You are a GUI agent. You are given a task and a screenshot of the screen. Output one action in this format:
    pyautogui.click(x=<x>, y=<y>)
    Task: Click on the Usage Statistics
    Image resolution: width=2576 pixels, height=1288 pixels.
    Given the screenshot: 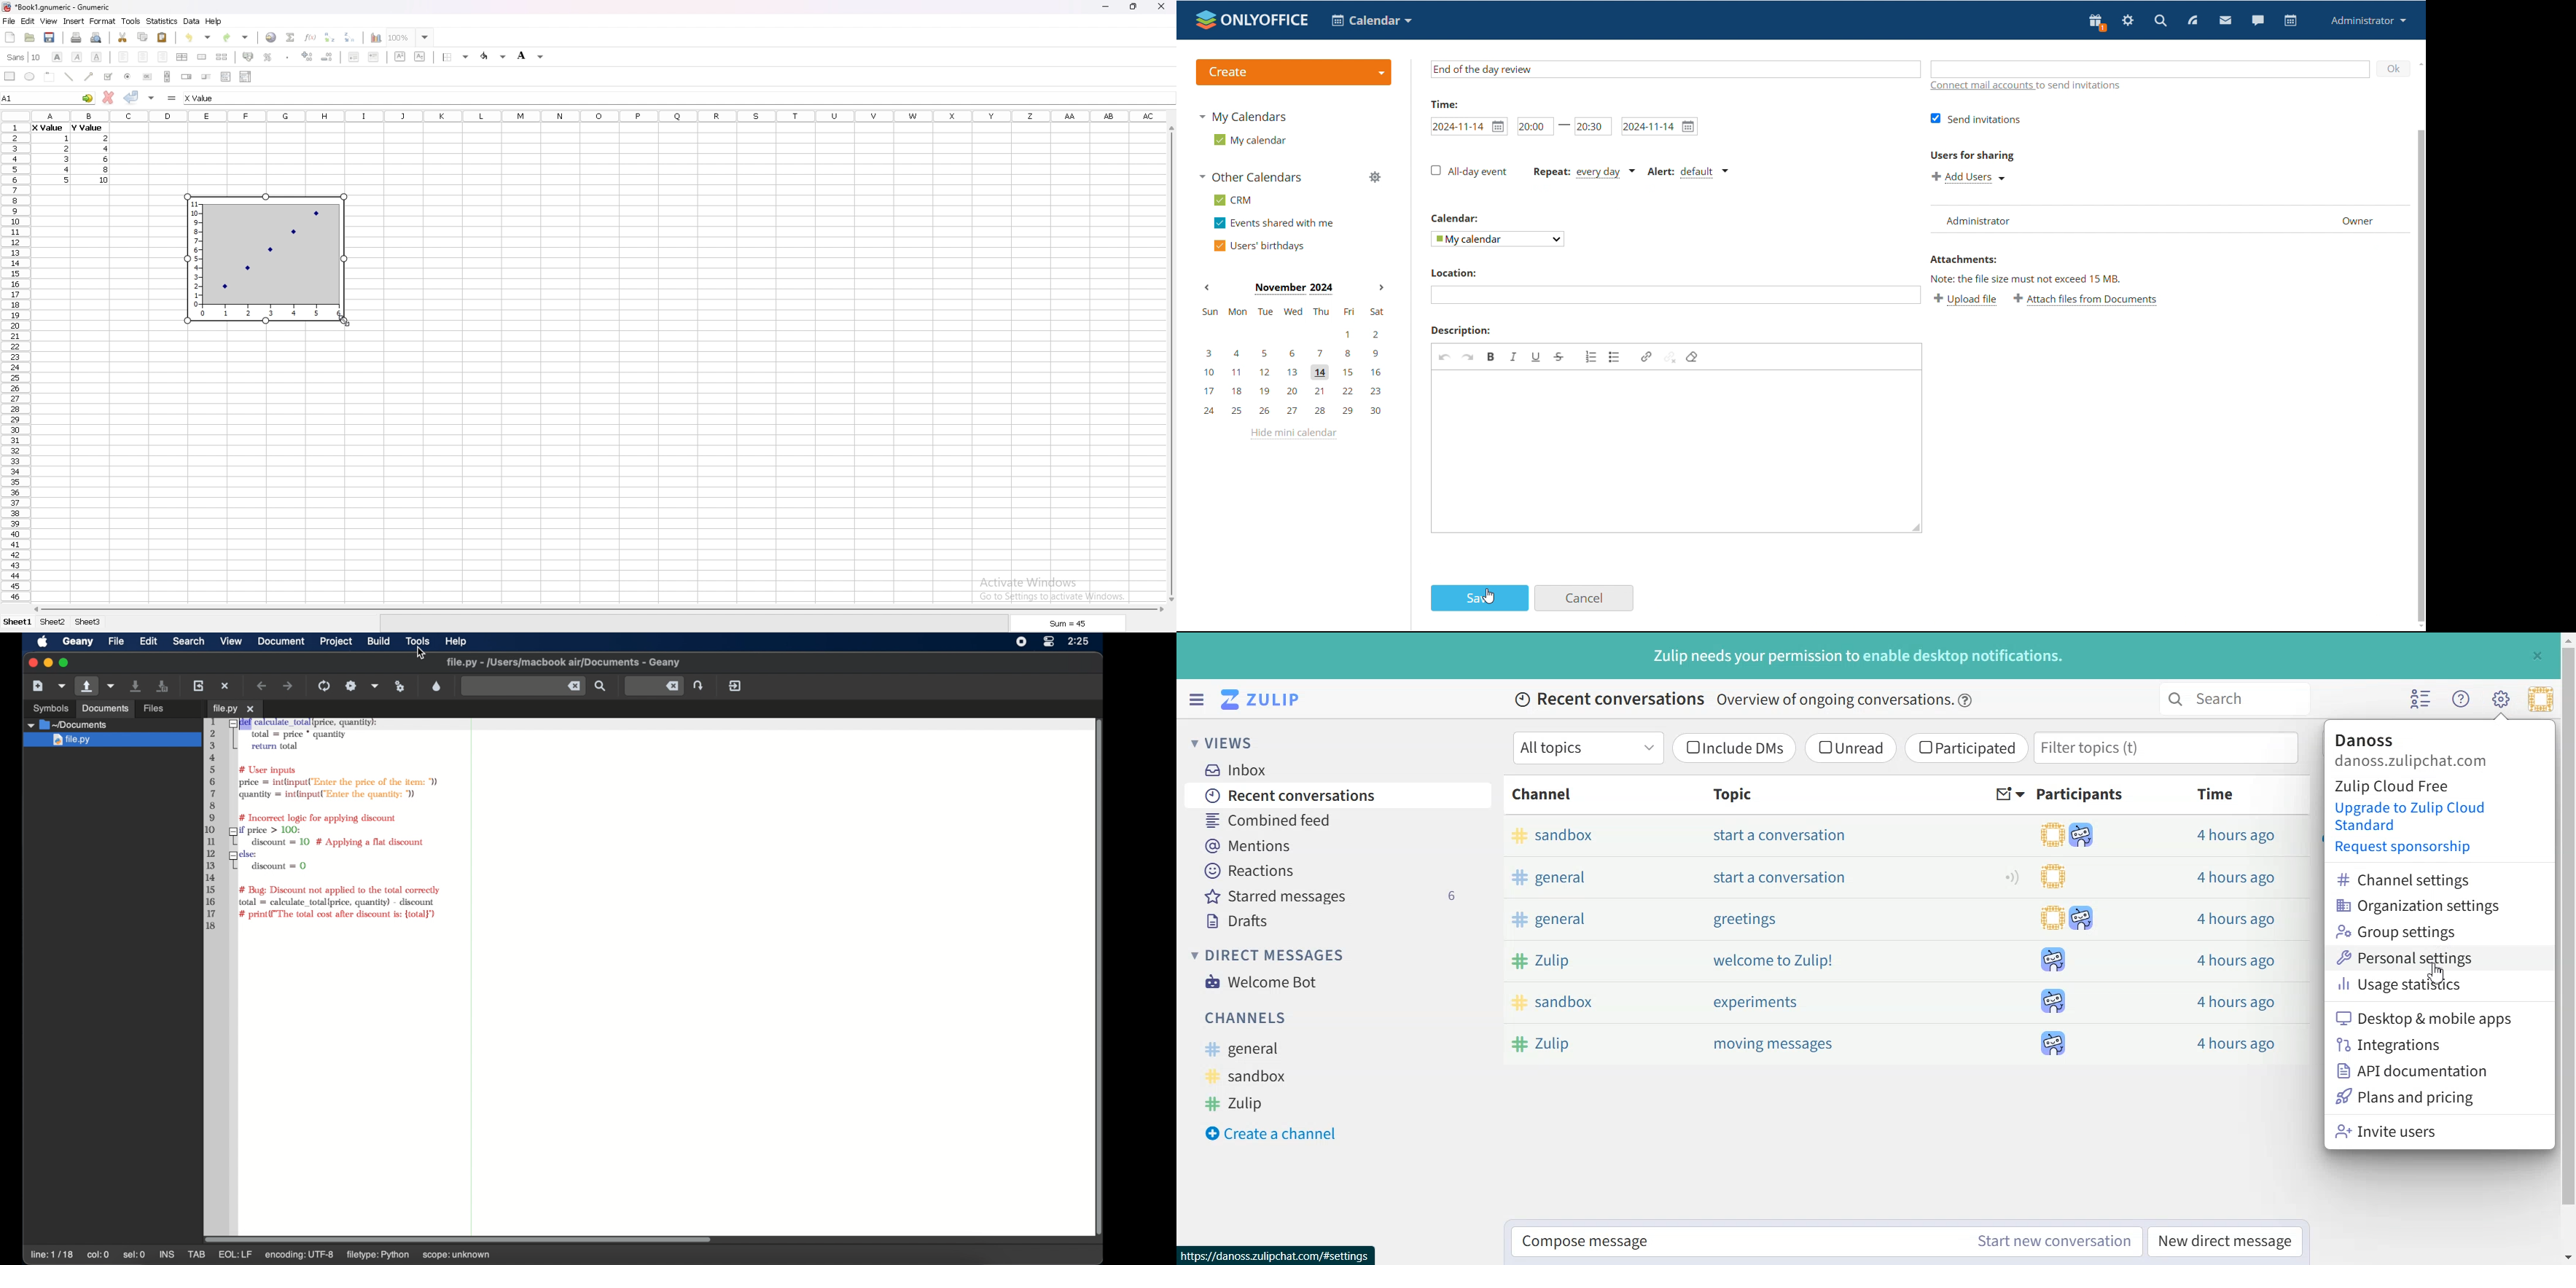 What is the action you would take?
    pyautogui.click(x=2421, y=984)
    